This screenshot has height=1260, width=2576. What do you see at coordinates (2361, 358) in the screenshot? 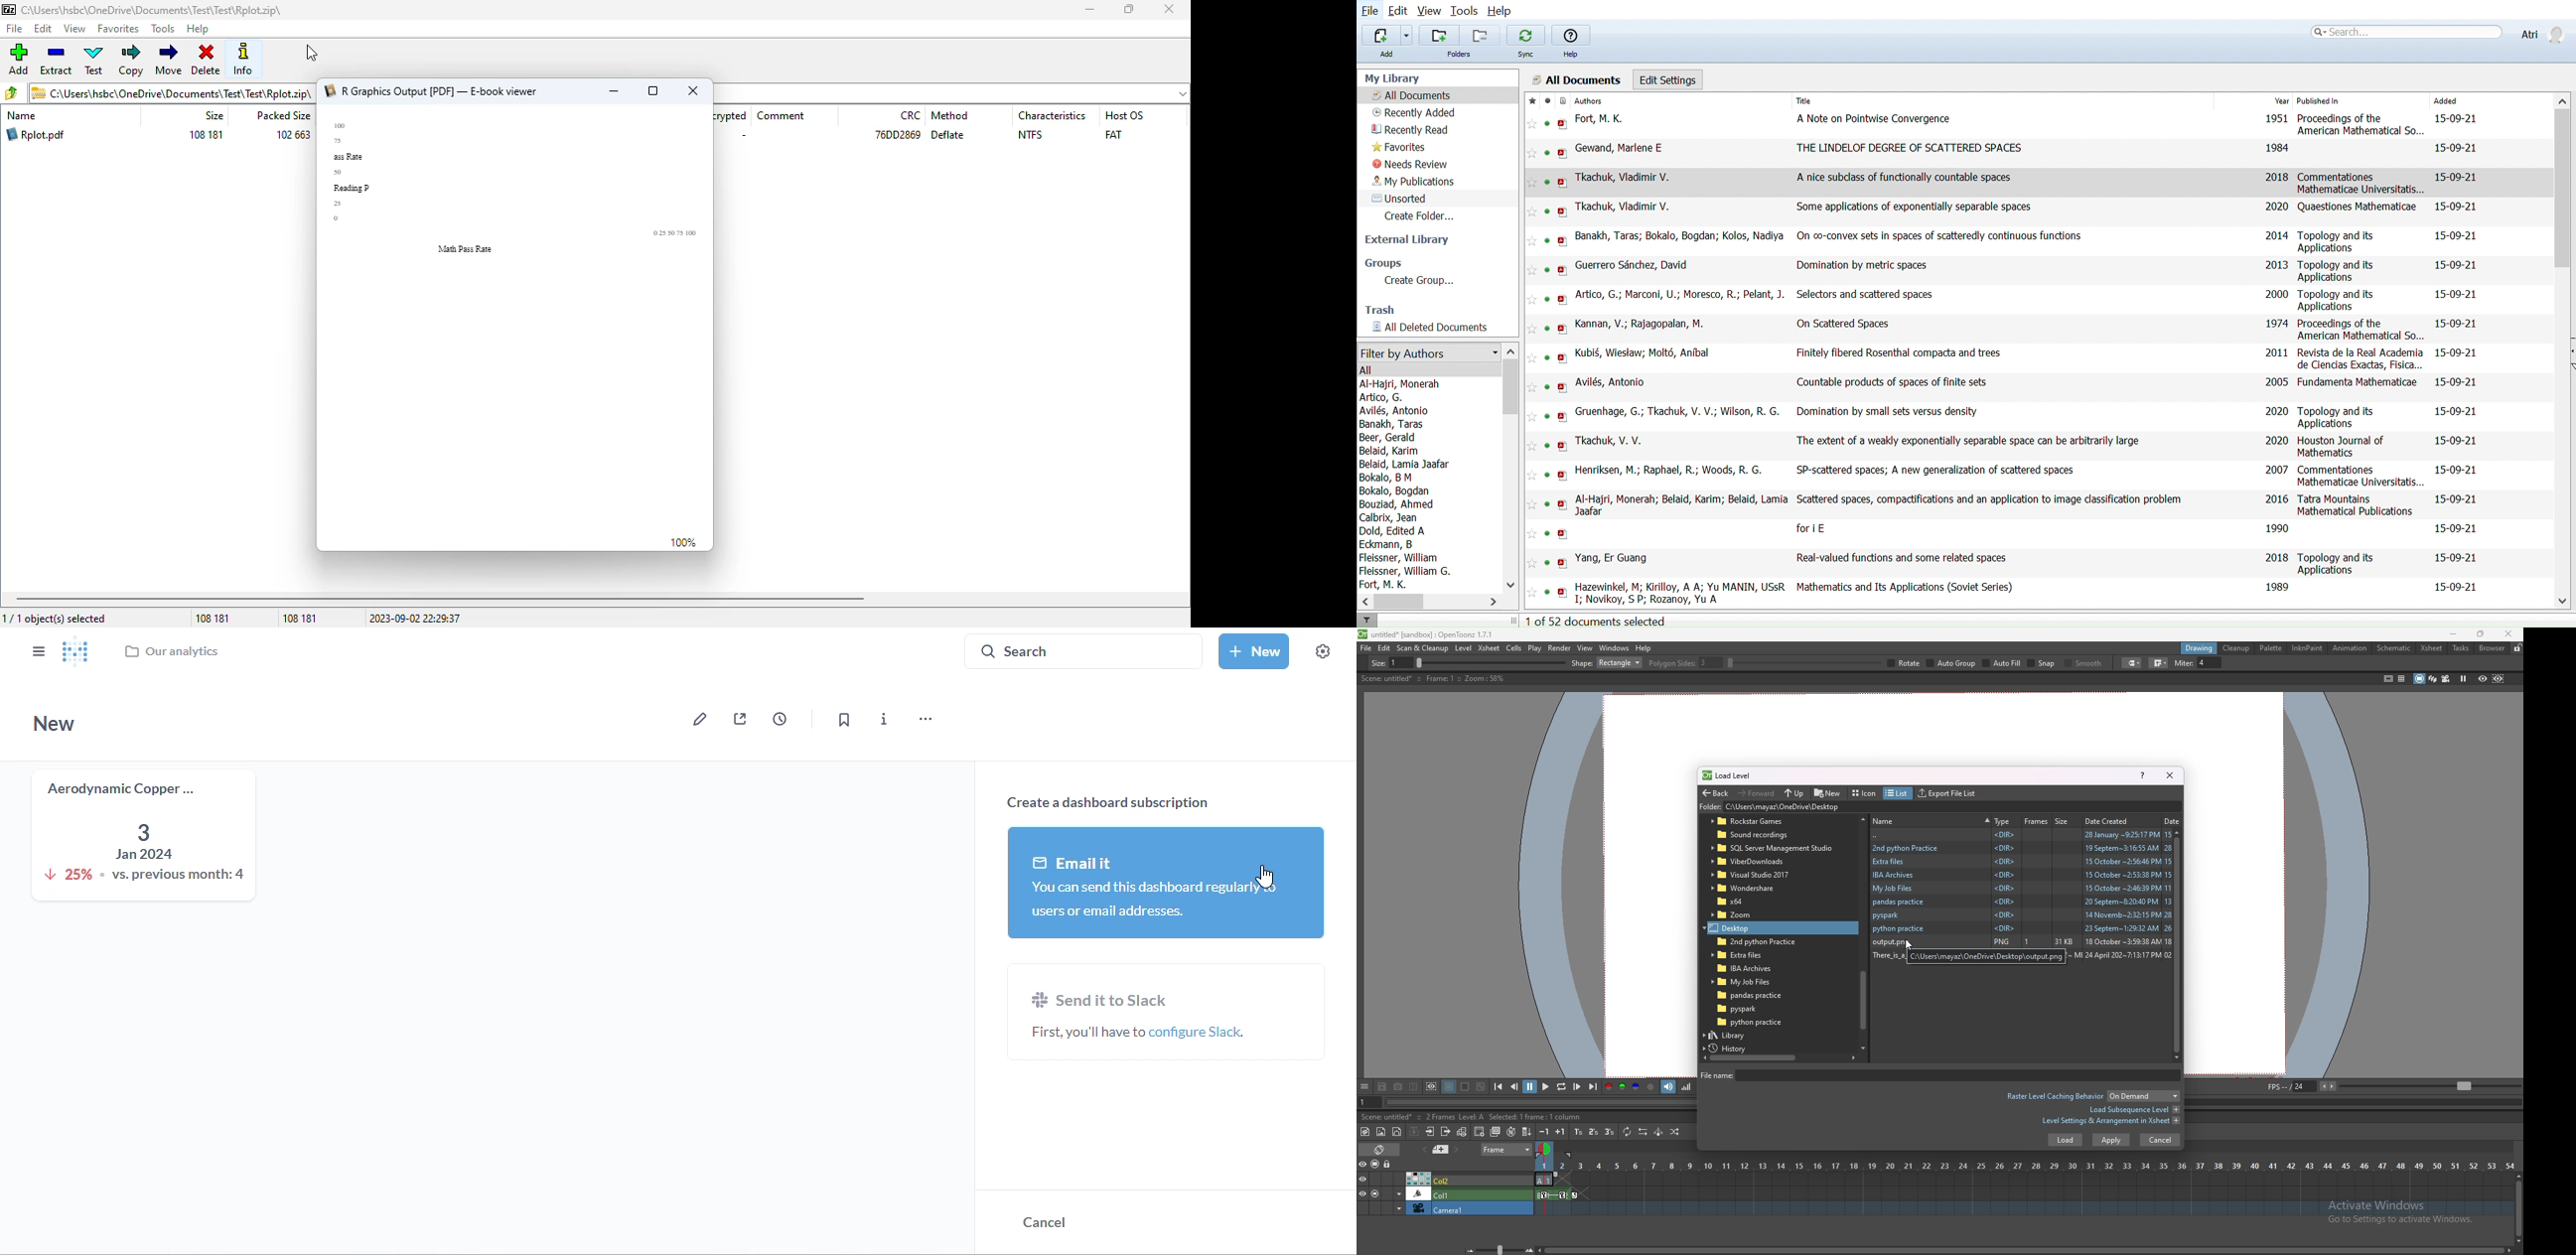
I see `Revista de la Real Academia de Ciencias Exactas, Fisica...` at bounding box center [2361, 358].